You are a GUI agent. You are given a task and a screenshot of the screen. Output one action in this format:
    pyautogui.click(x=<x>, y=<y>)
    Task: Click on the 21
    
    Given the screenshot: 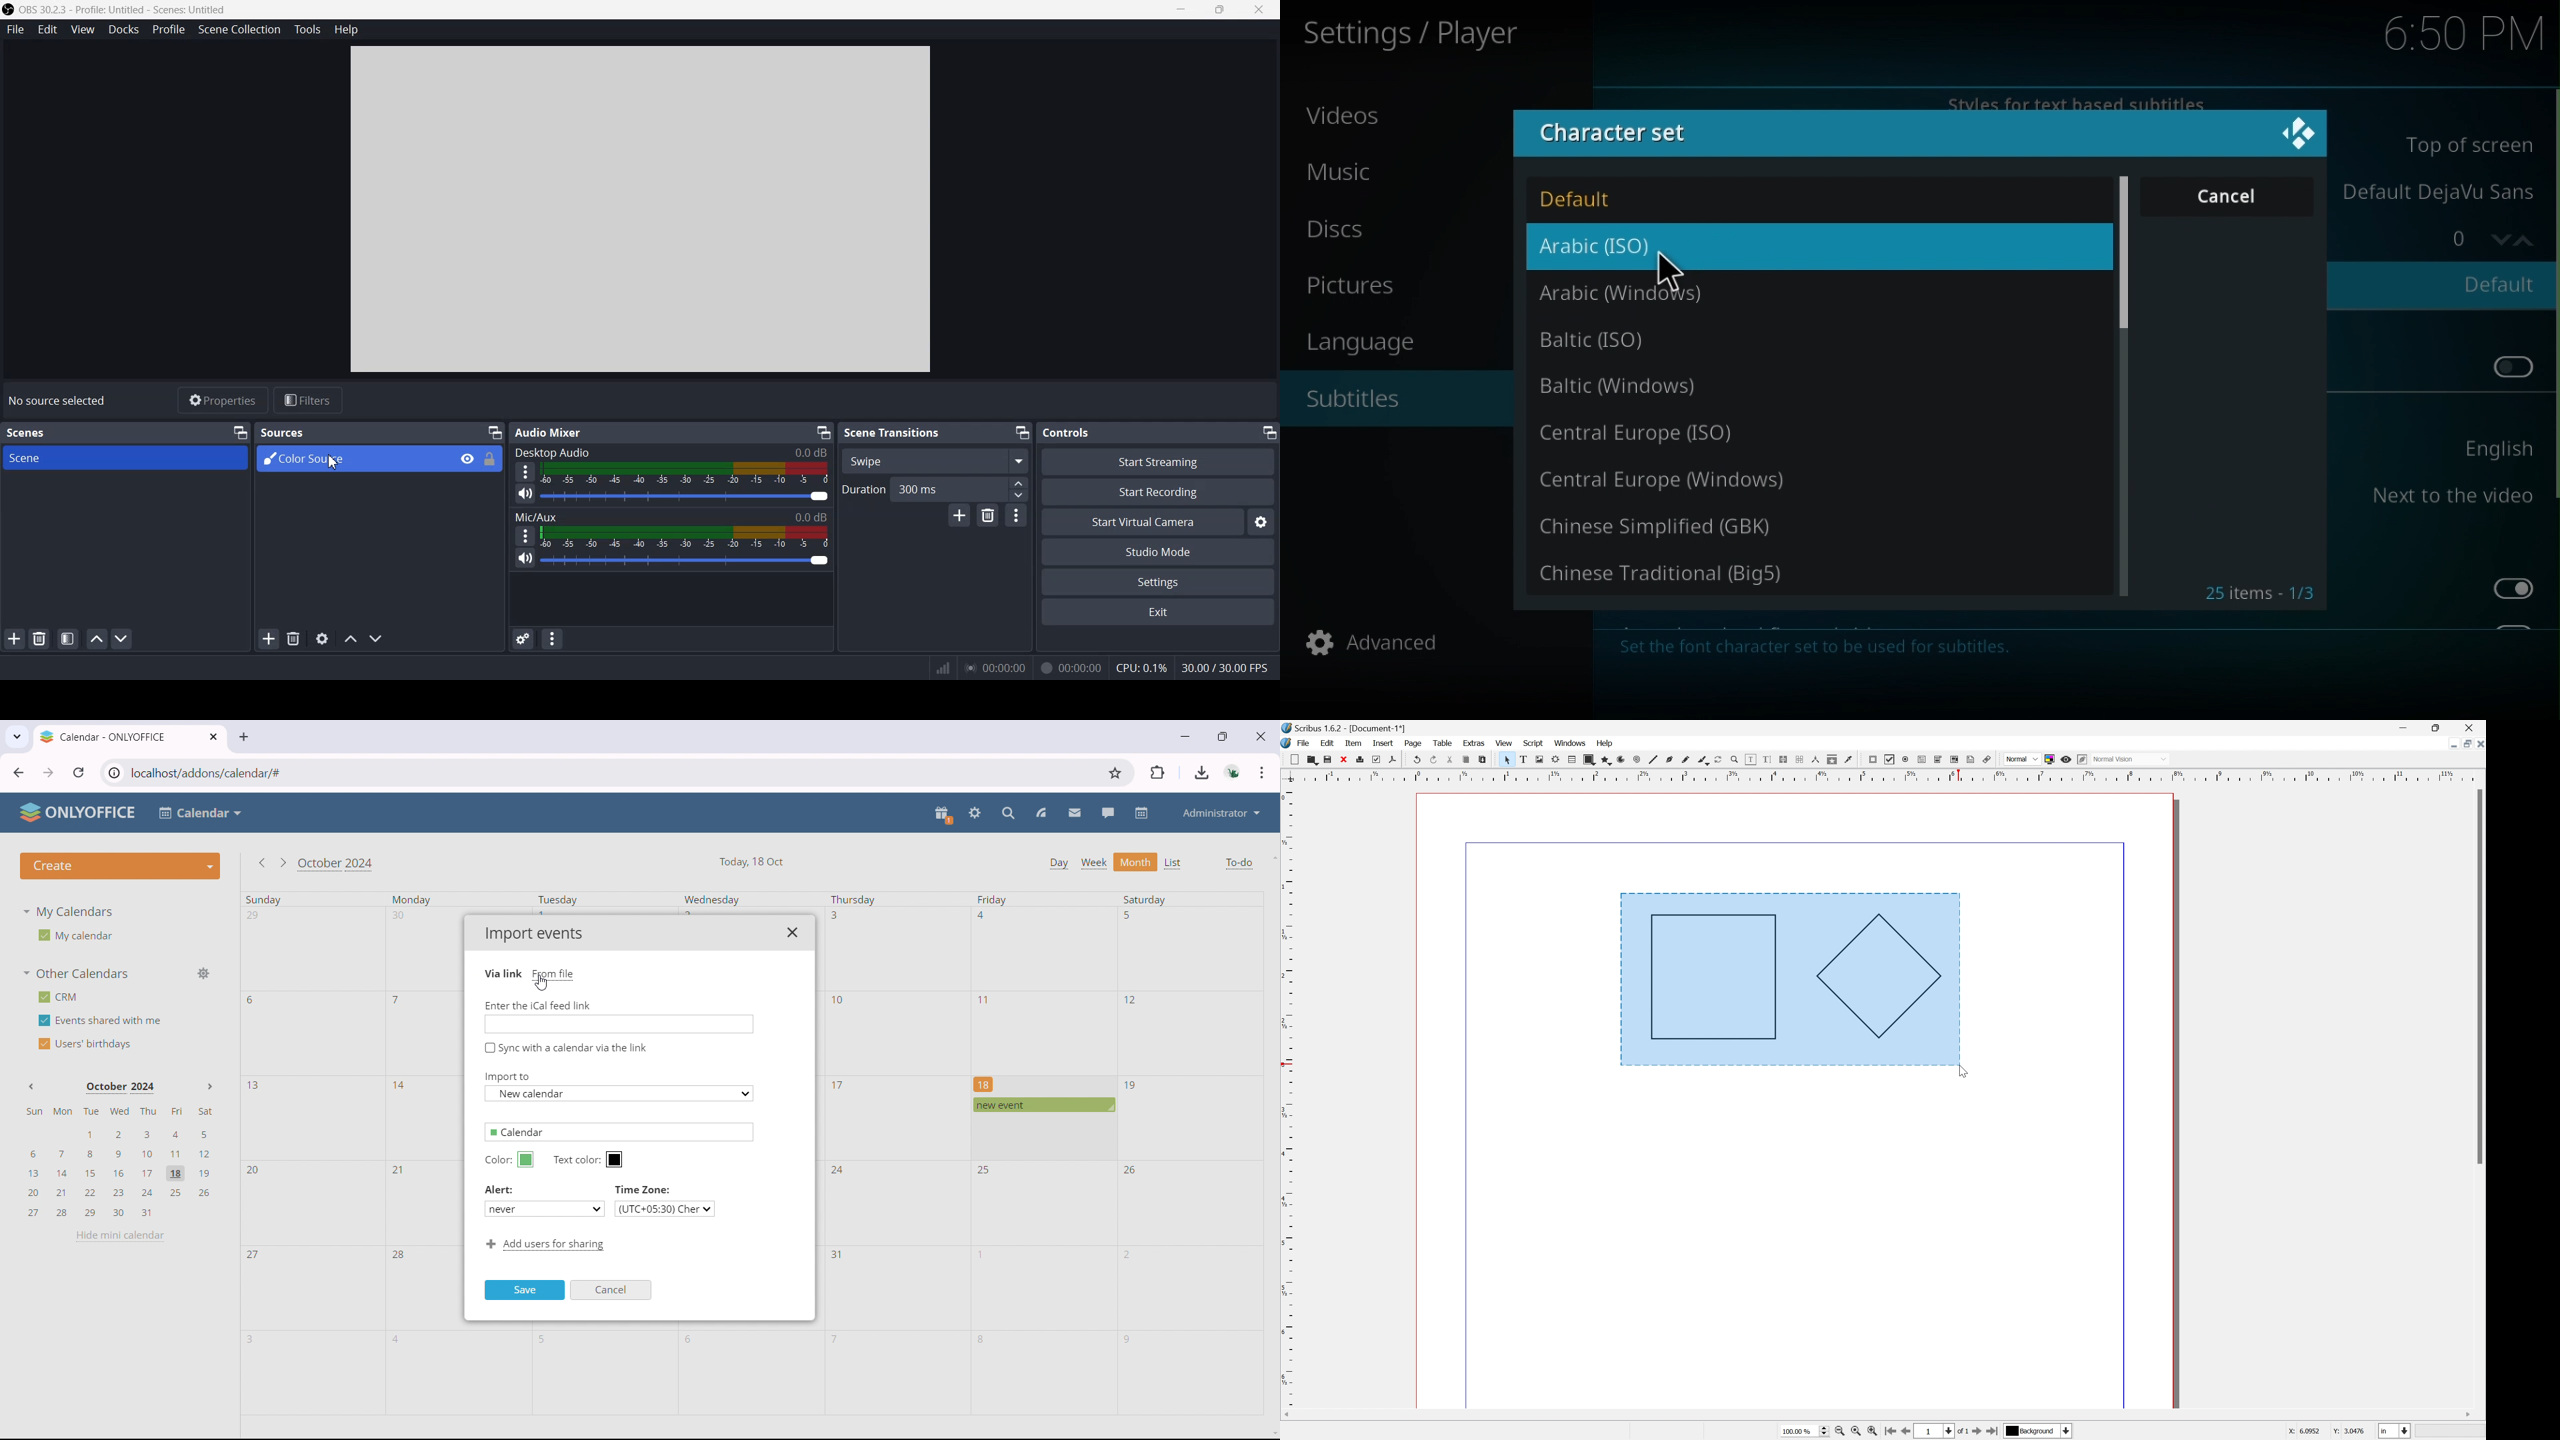 What is the action you would take?
    pyautogui.click(x=396, y=1169)
    